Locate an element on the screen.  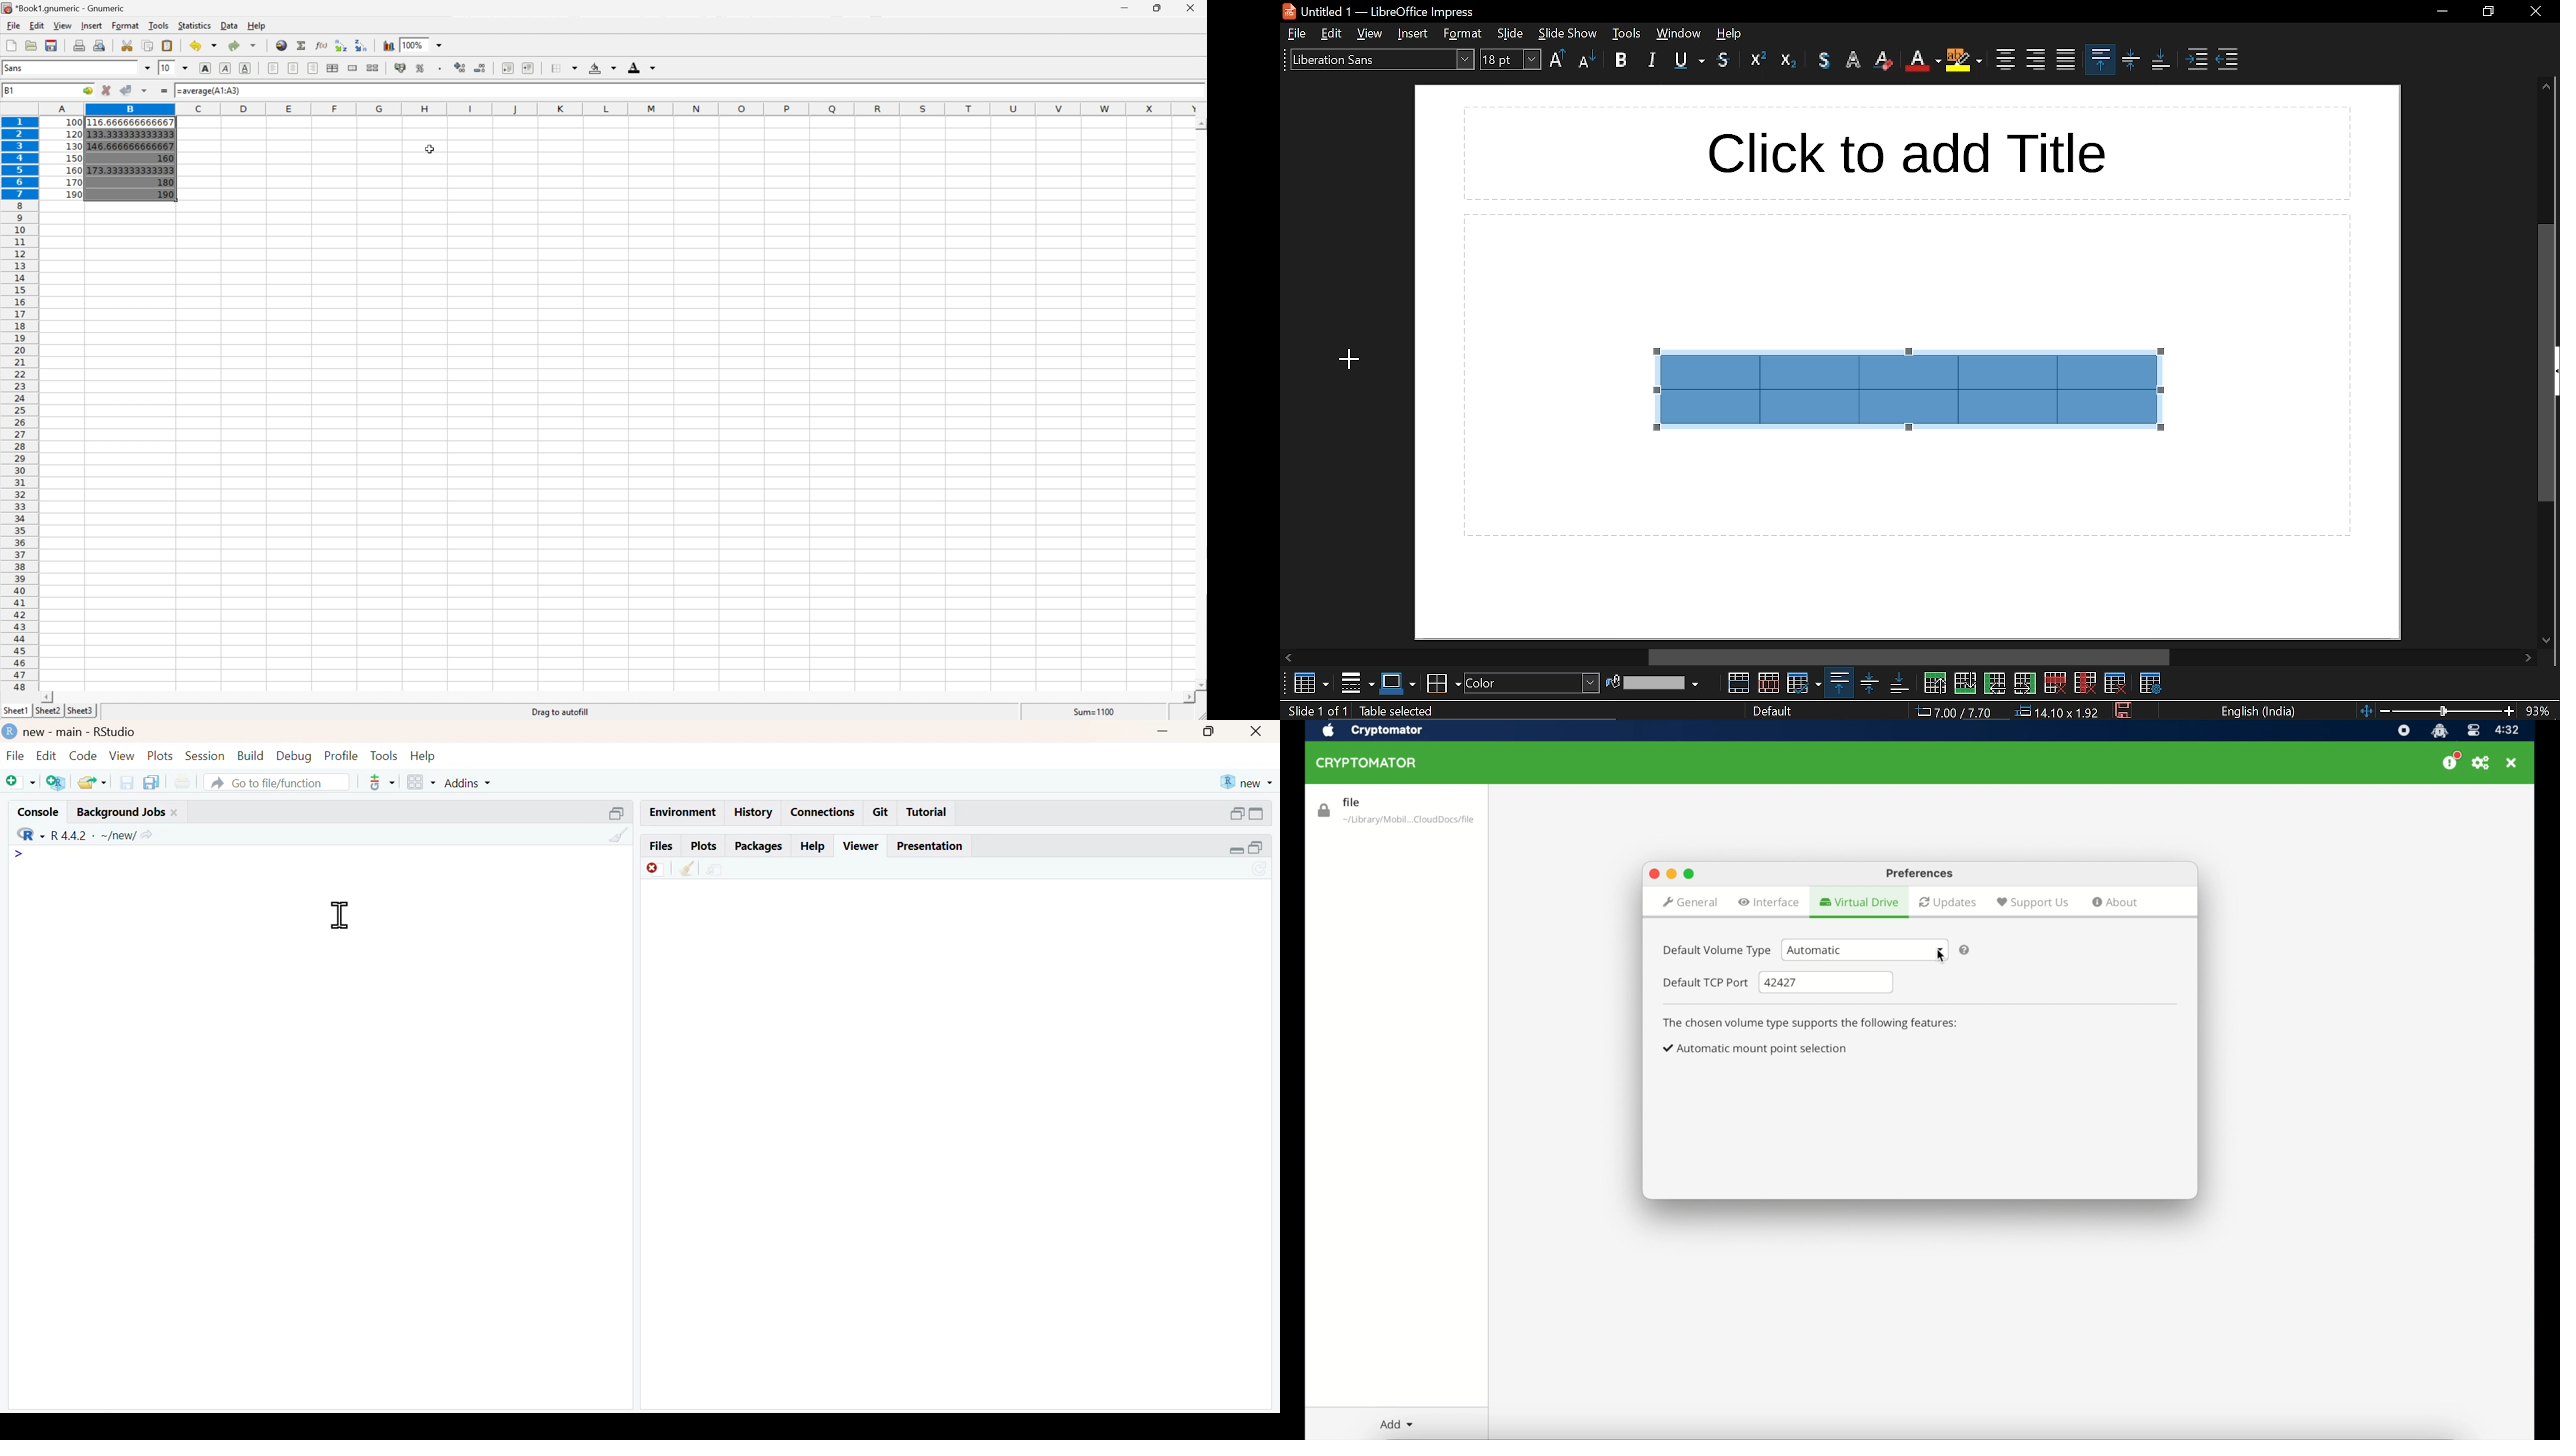
insert row below is located at coordinates (1966, 682).